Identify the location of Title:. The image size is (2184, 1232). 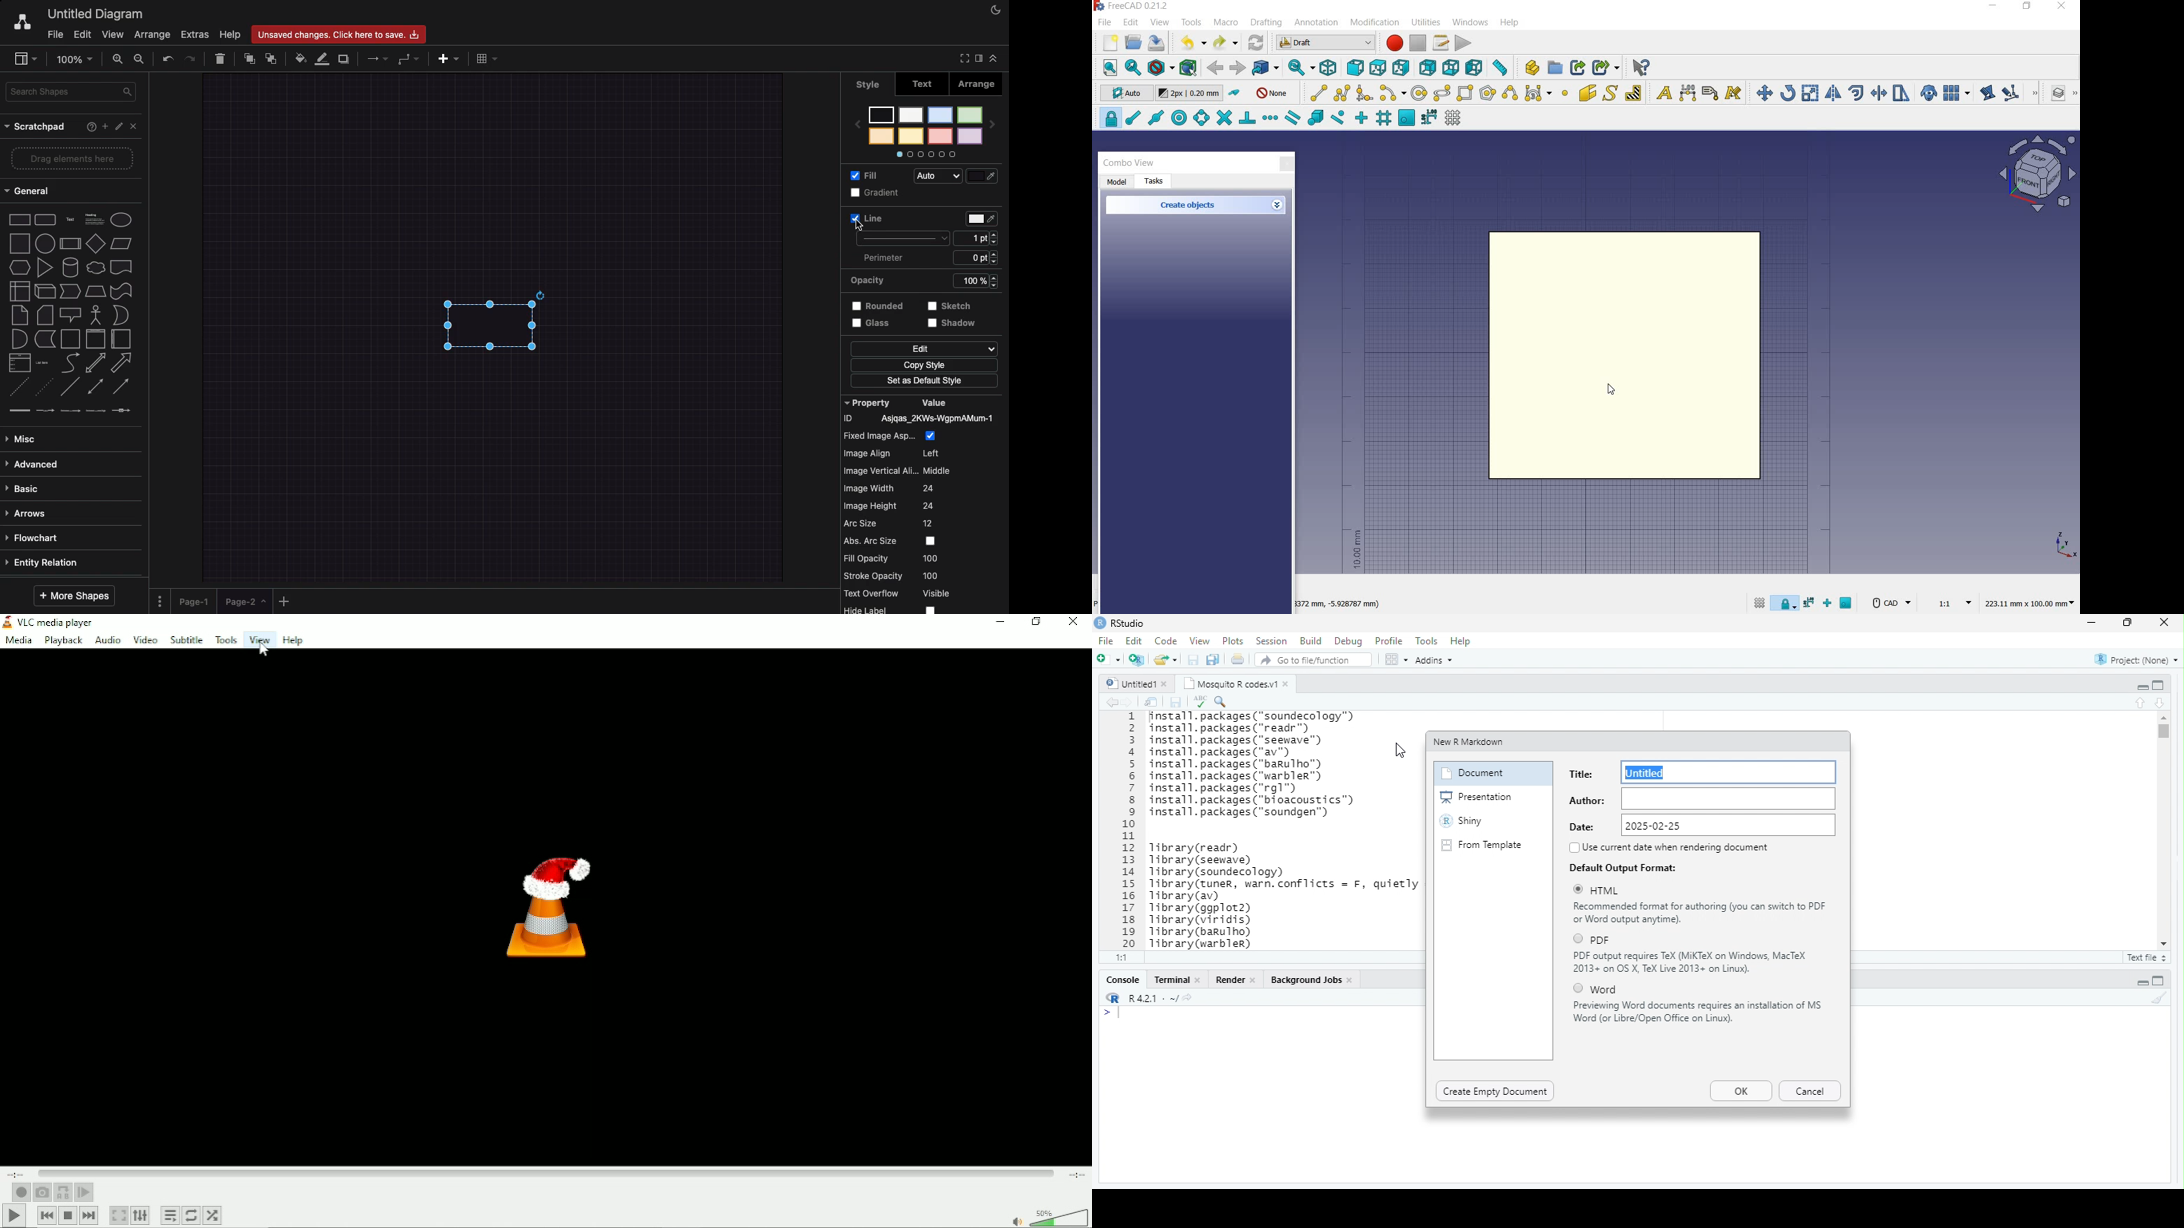
(1582, 774).